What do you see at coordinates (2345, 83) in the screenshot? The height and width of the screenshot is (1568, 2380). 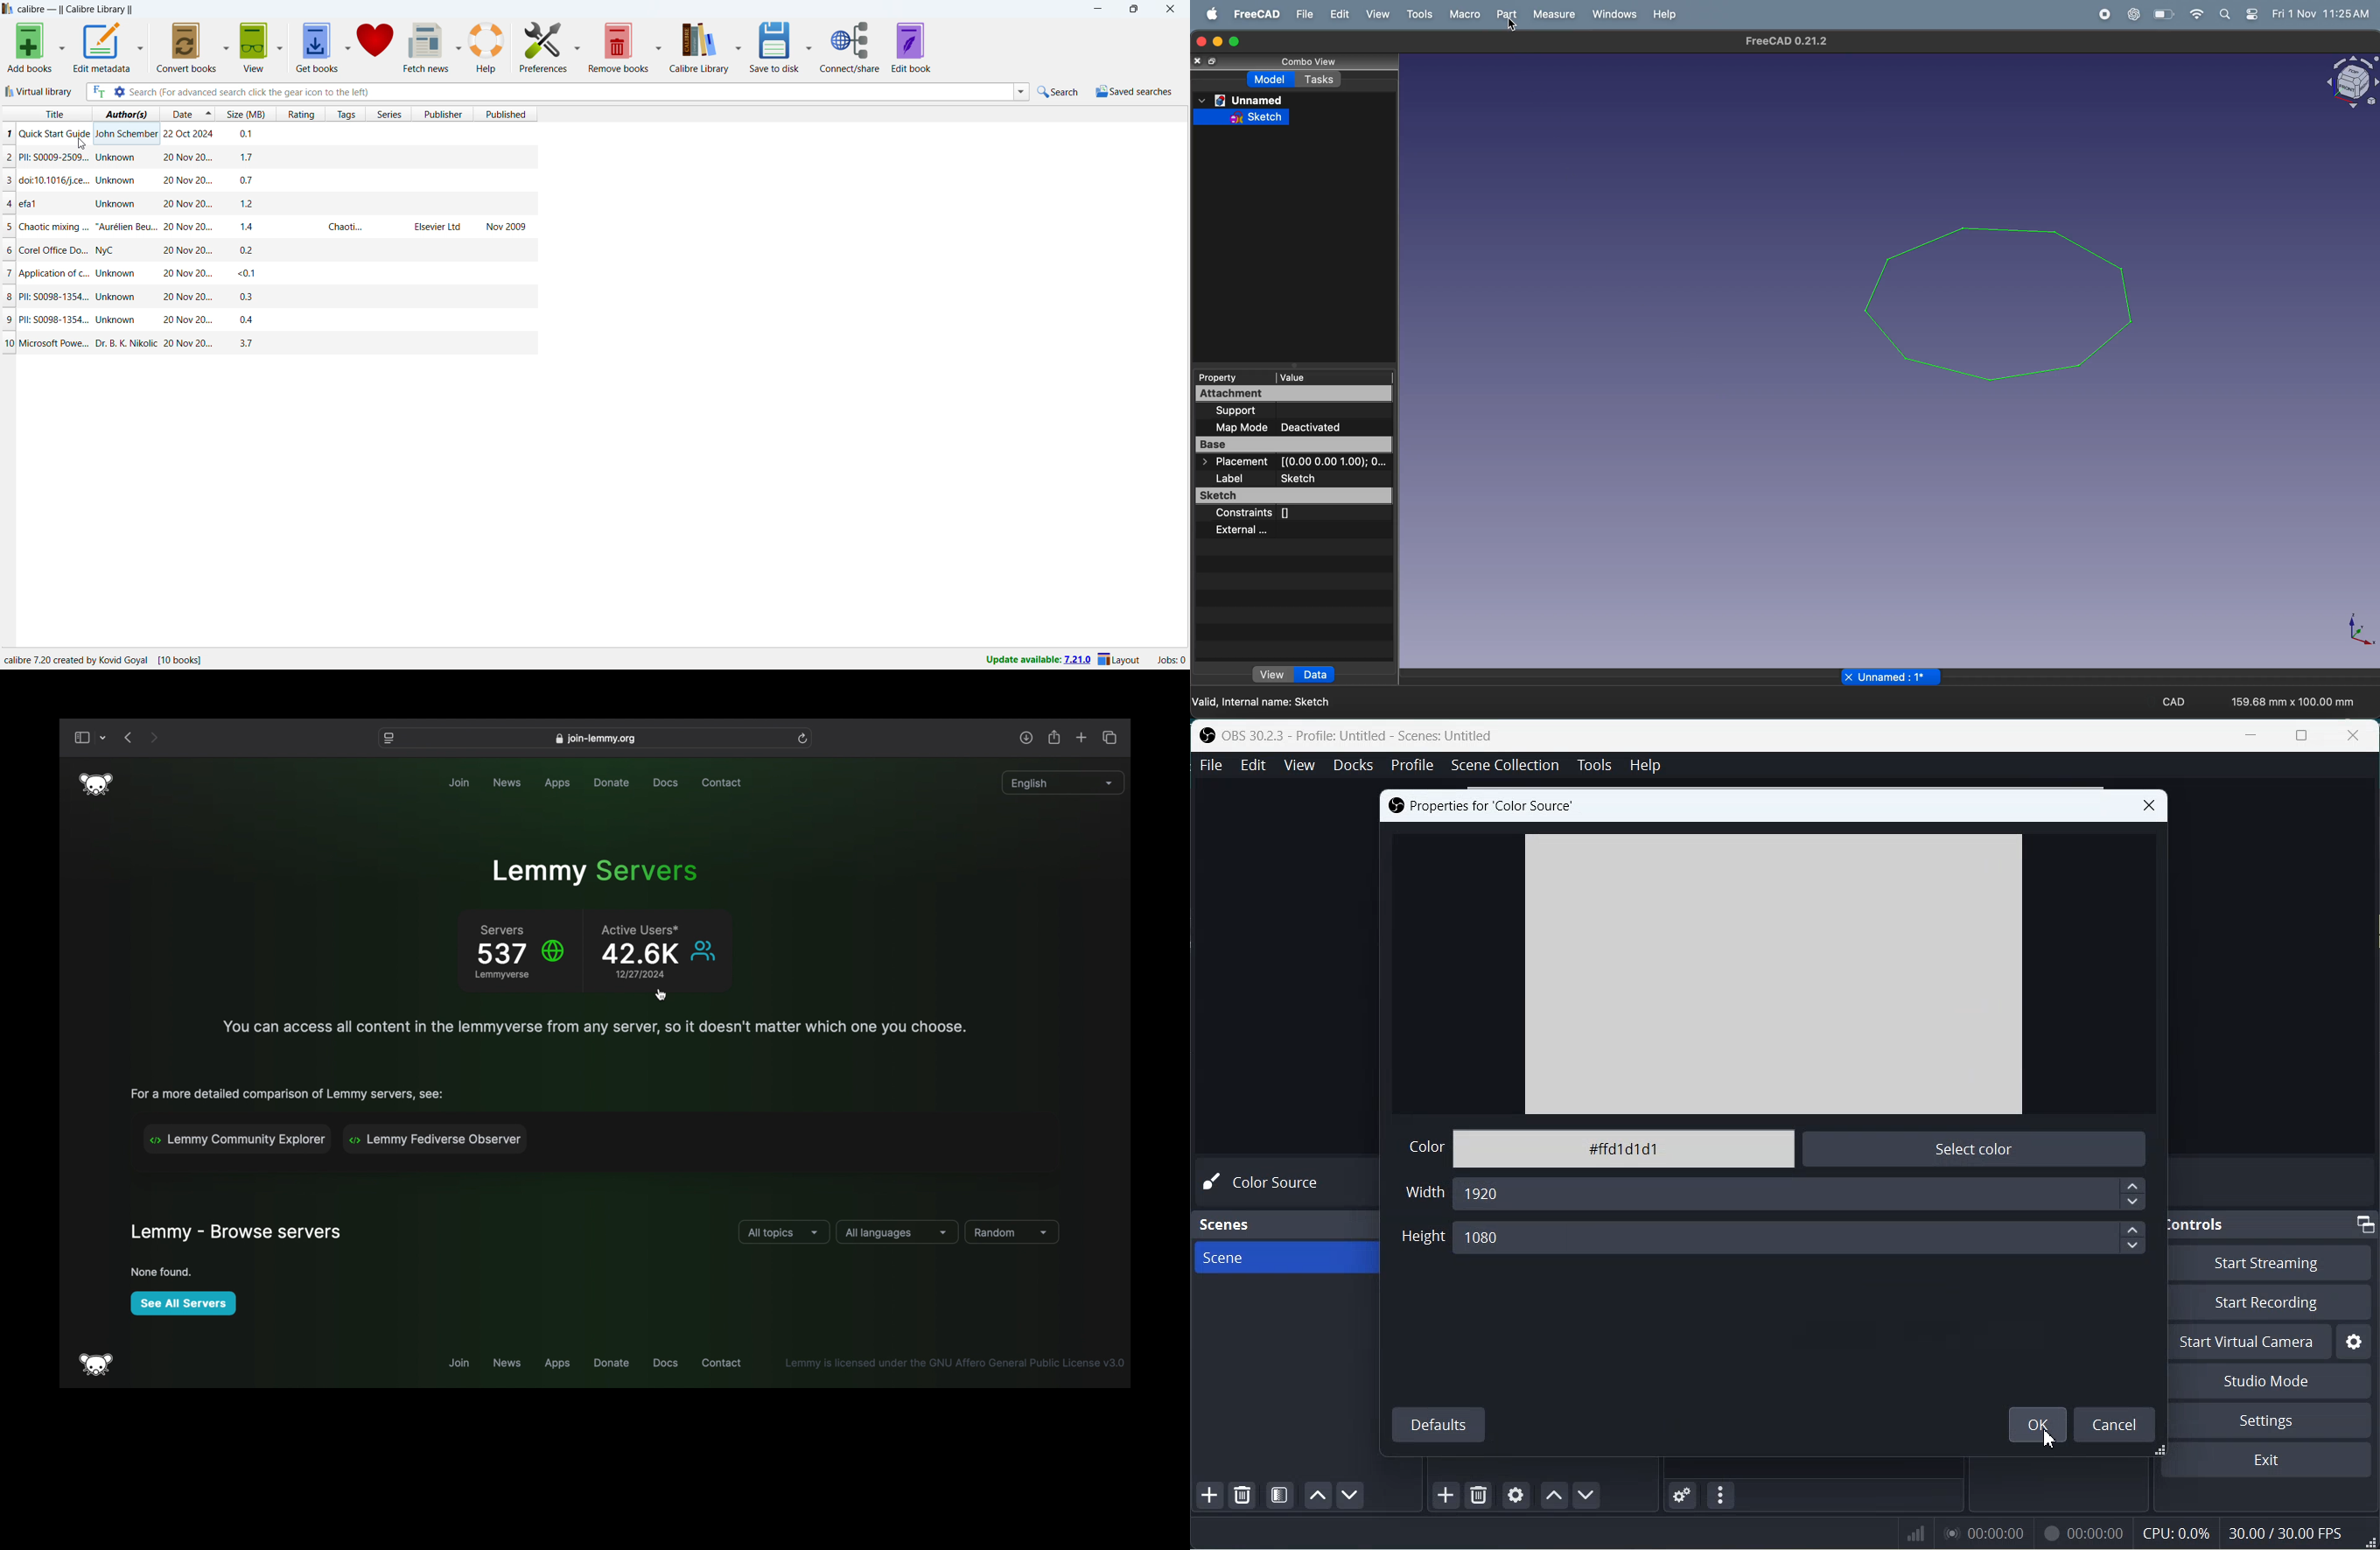 I see `object view` at bounding box center [2345, 83].